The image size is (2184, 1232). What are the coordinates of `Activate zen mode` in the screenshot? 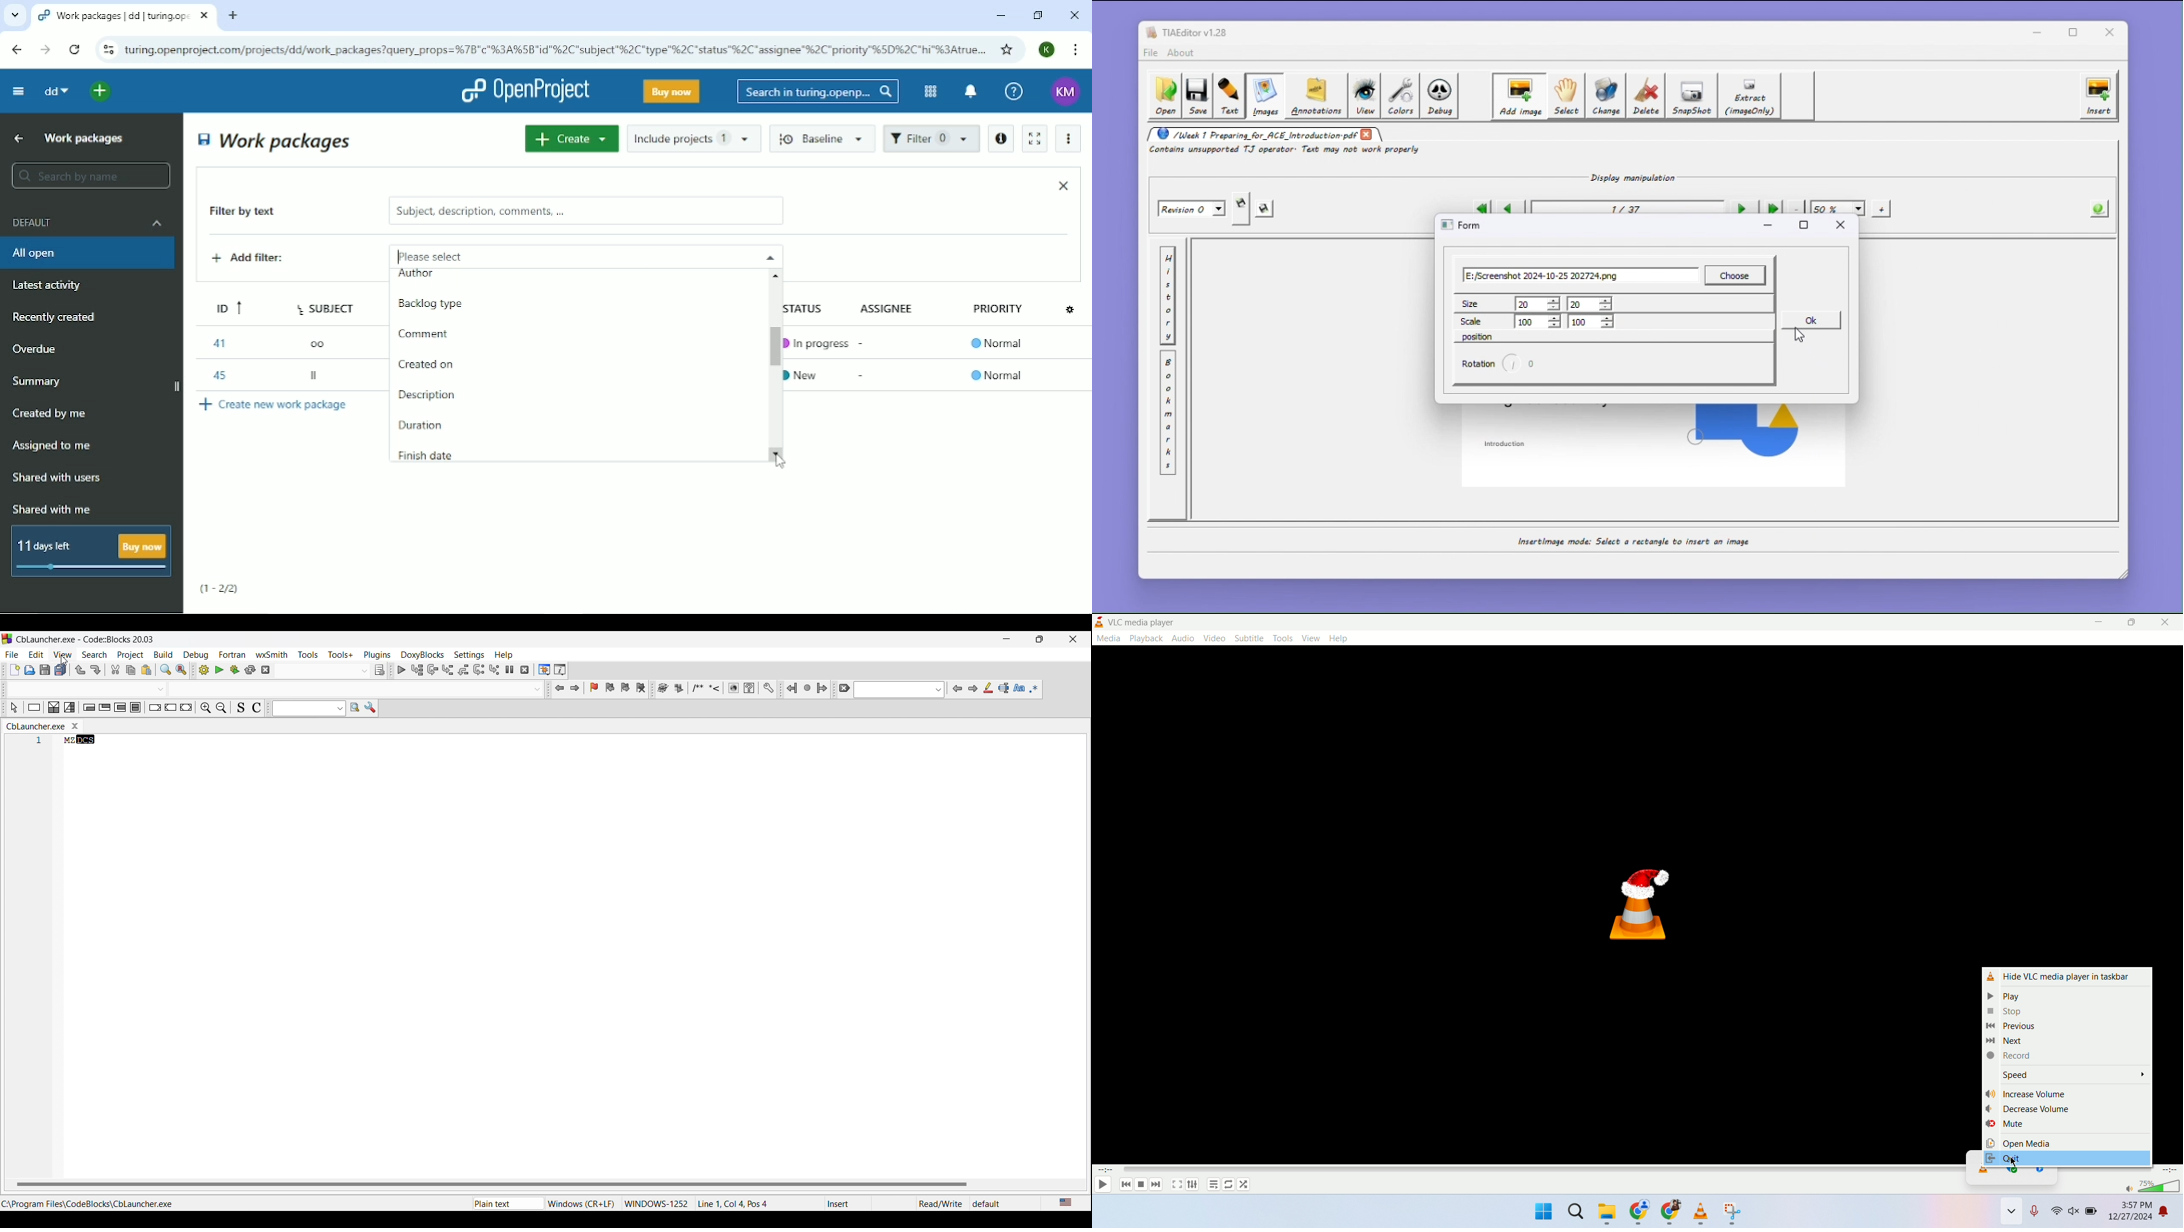 It's located at (1033, 138).